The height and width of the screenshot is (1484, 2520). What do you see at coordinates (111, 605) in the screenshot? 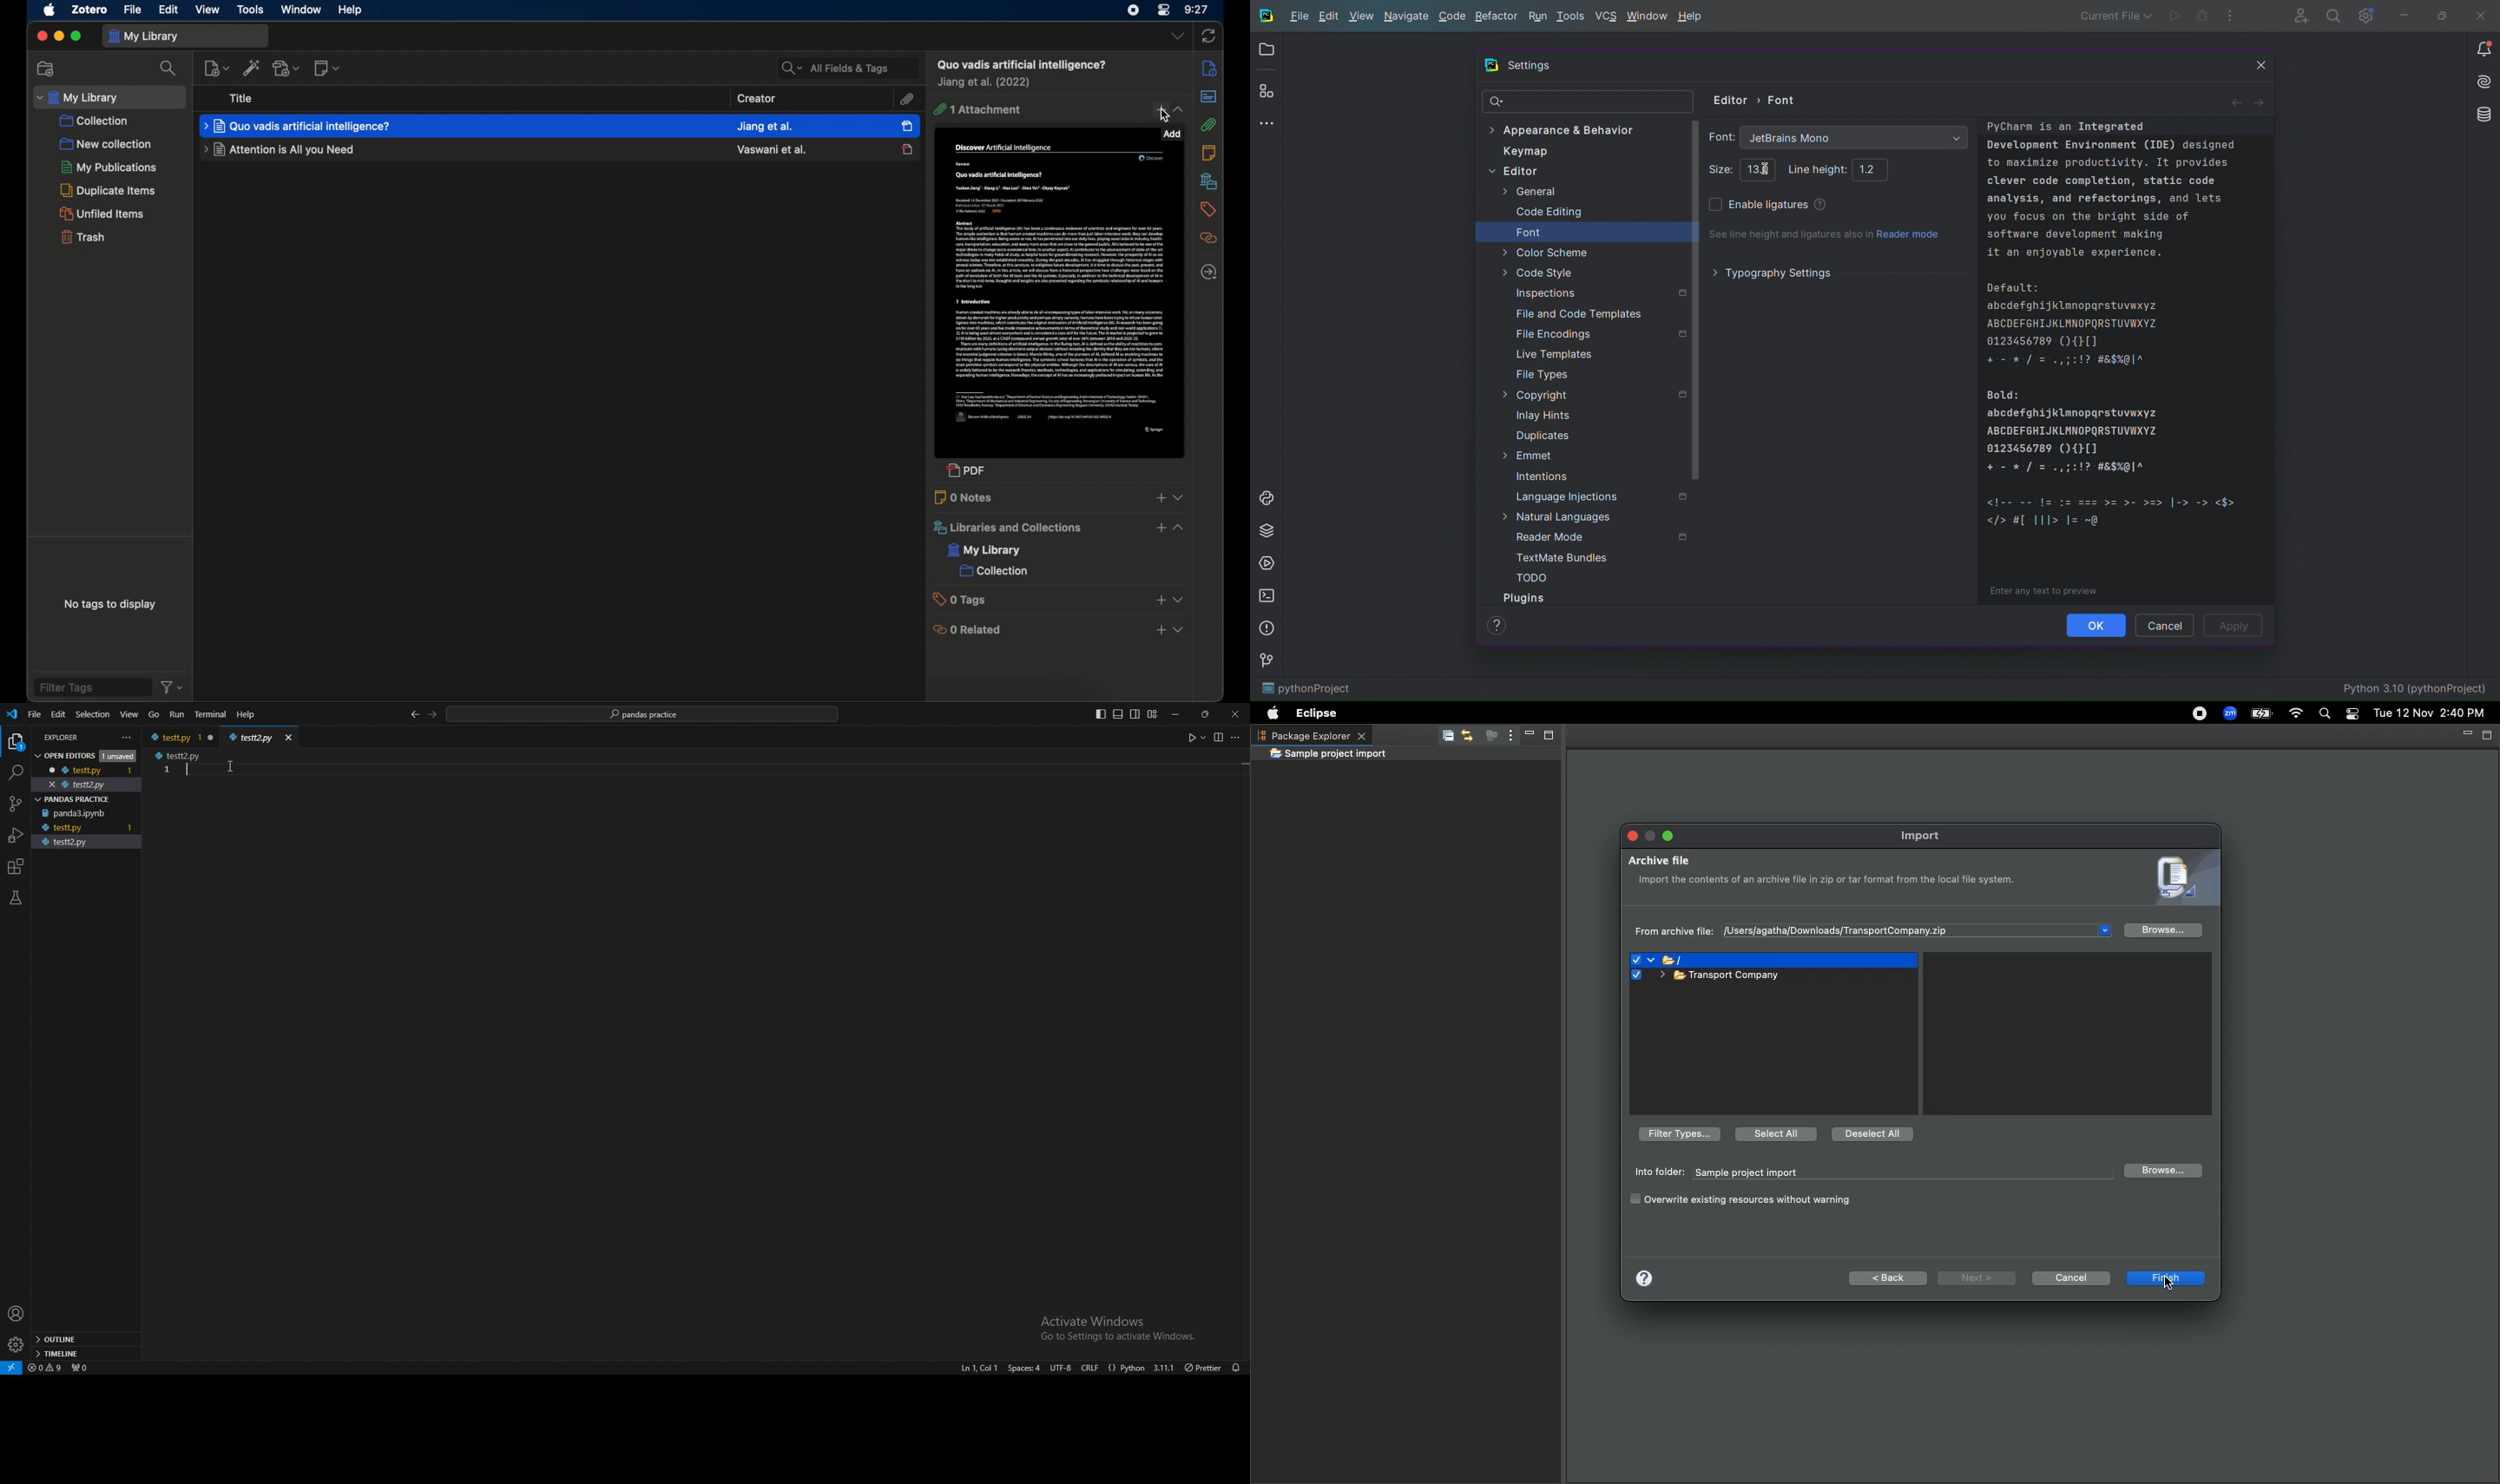
I see `no tags to display` at bounding box center [111, 605].